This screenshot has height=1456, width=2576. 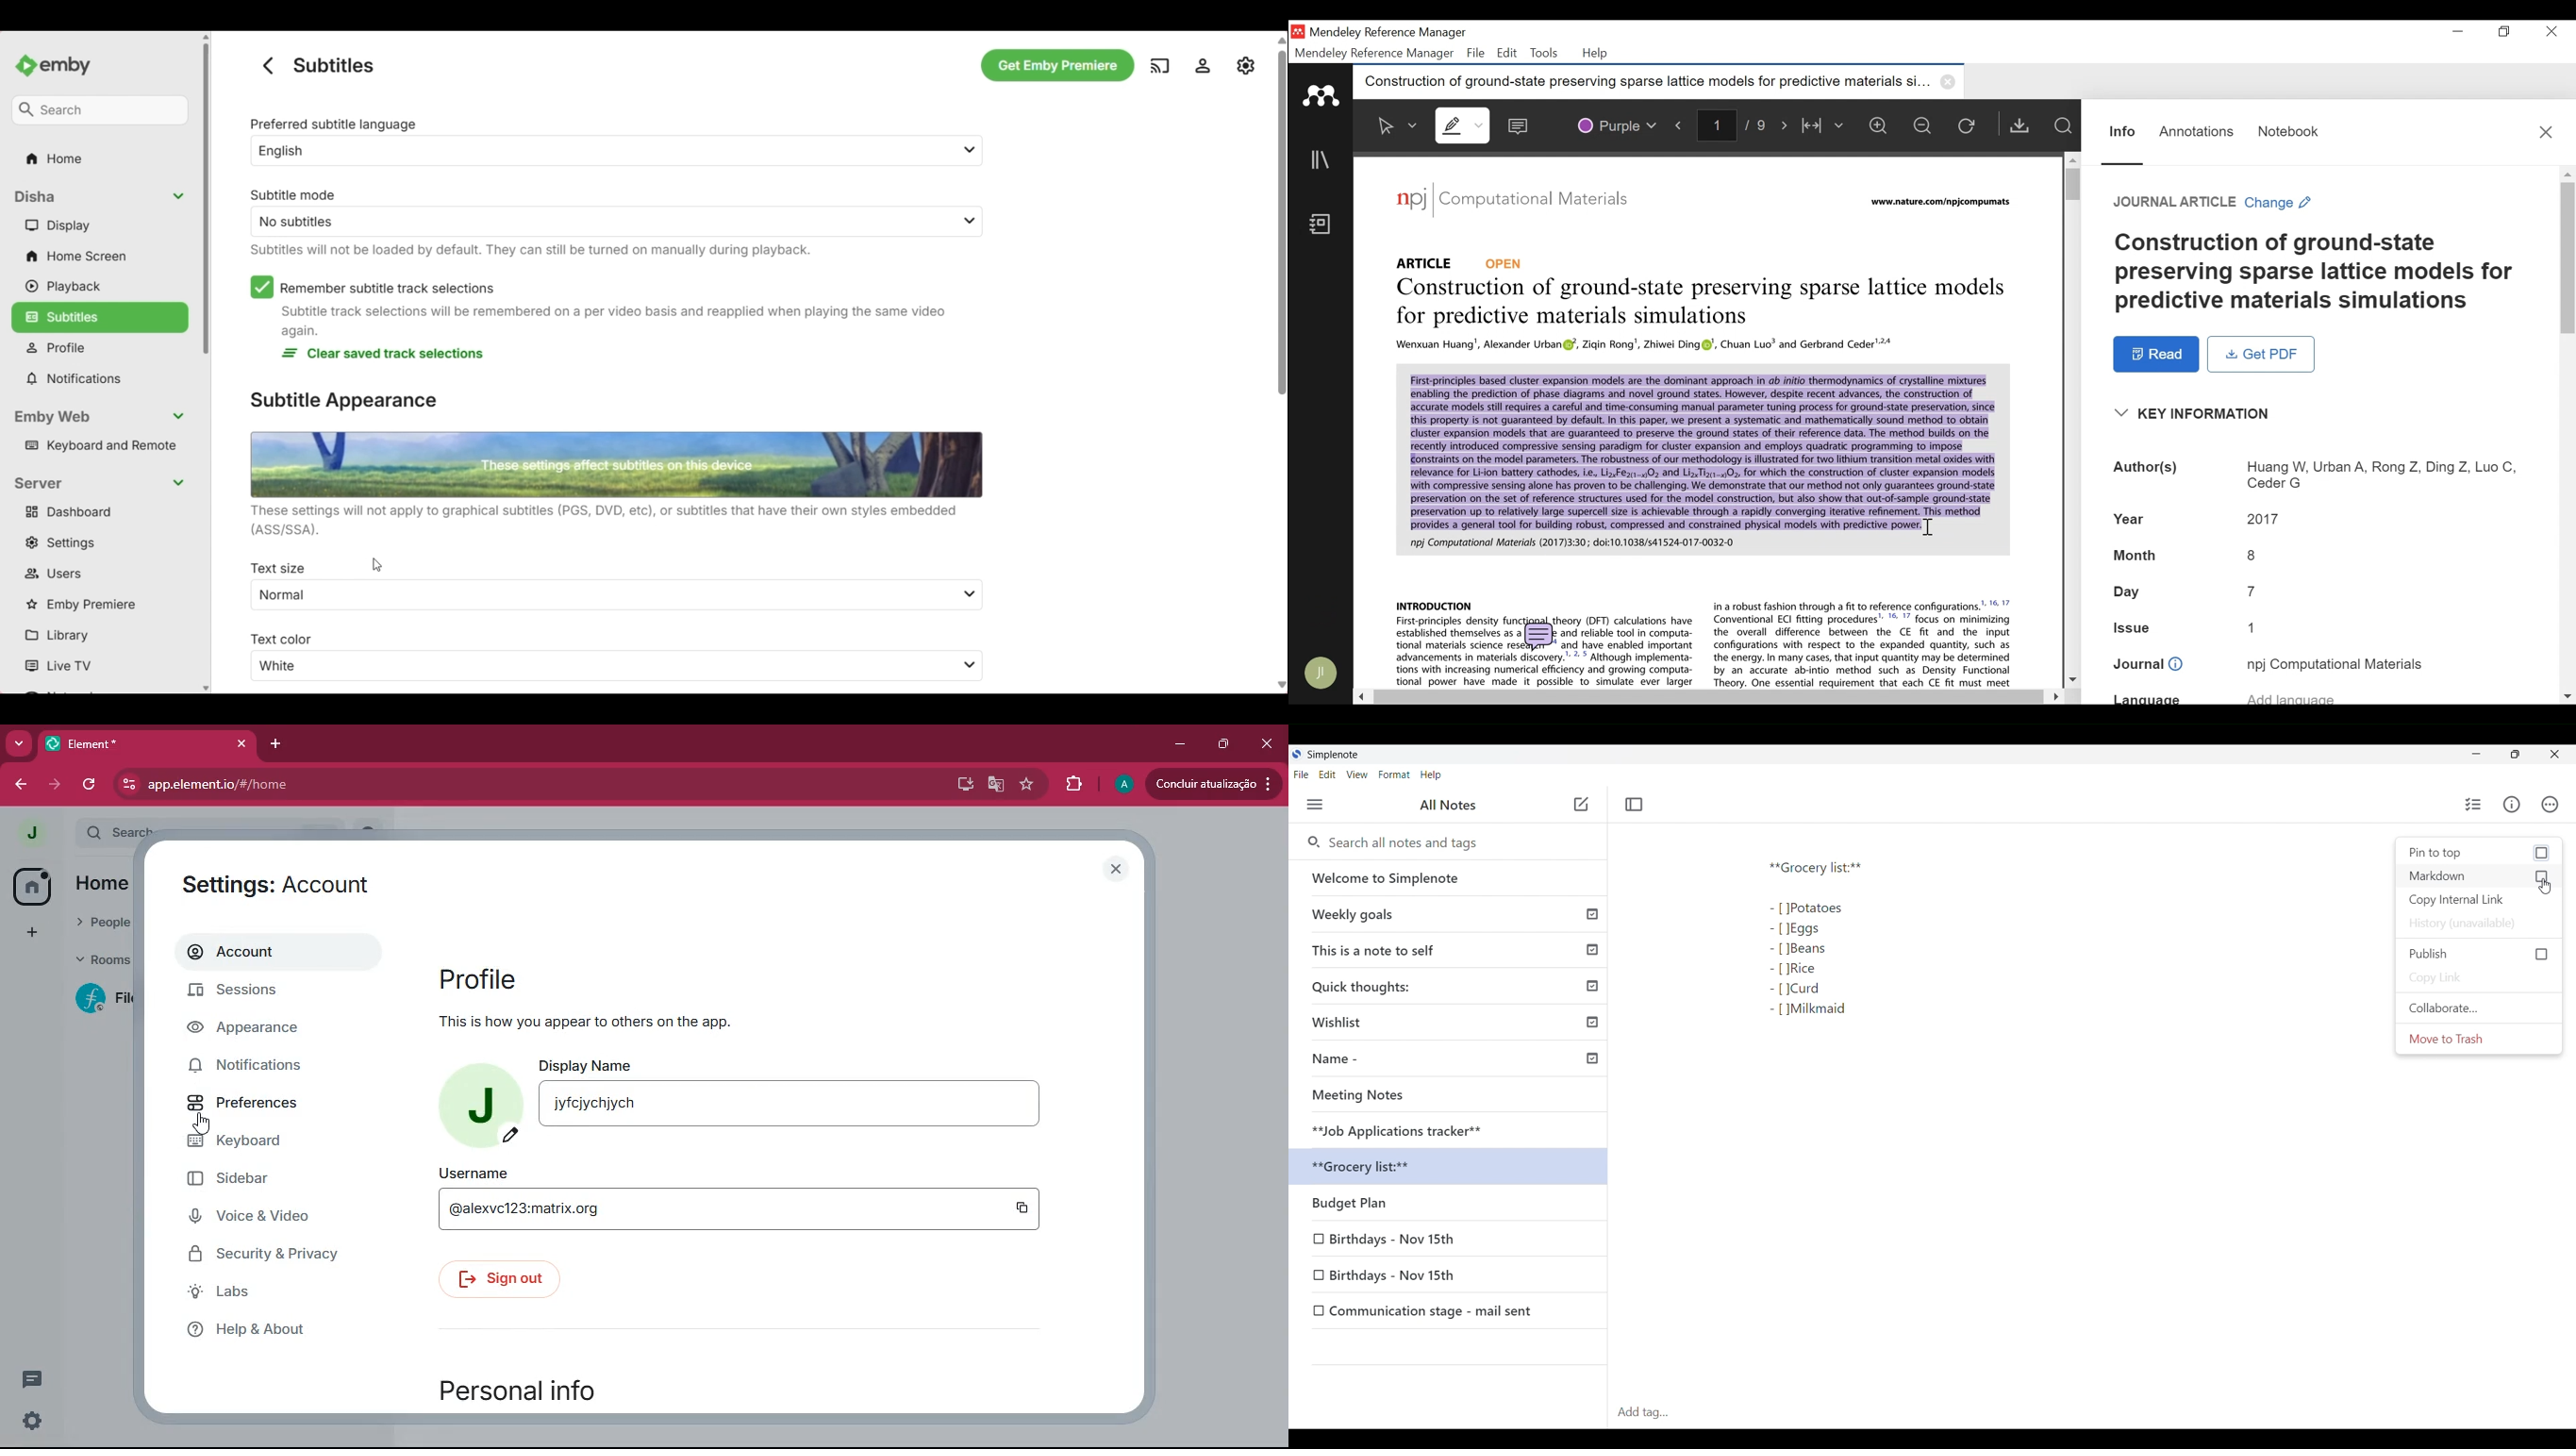 I want to click on Minimize, so click(x=2473, y=754).